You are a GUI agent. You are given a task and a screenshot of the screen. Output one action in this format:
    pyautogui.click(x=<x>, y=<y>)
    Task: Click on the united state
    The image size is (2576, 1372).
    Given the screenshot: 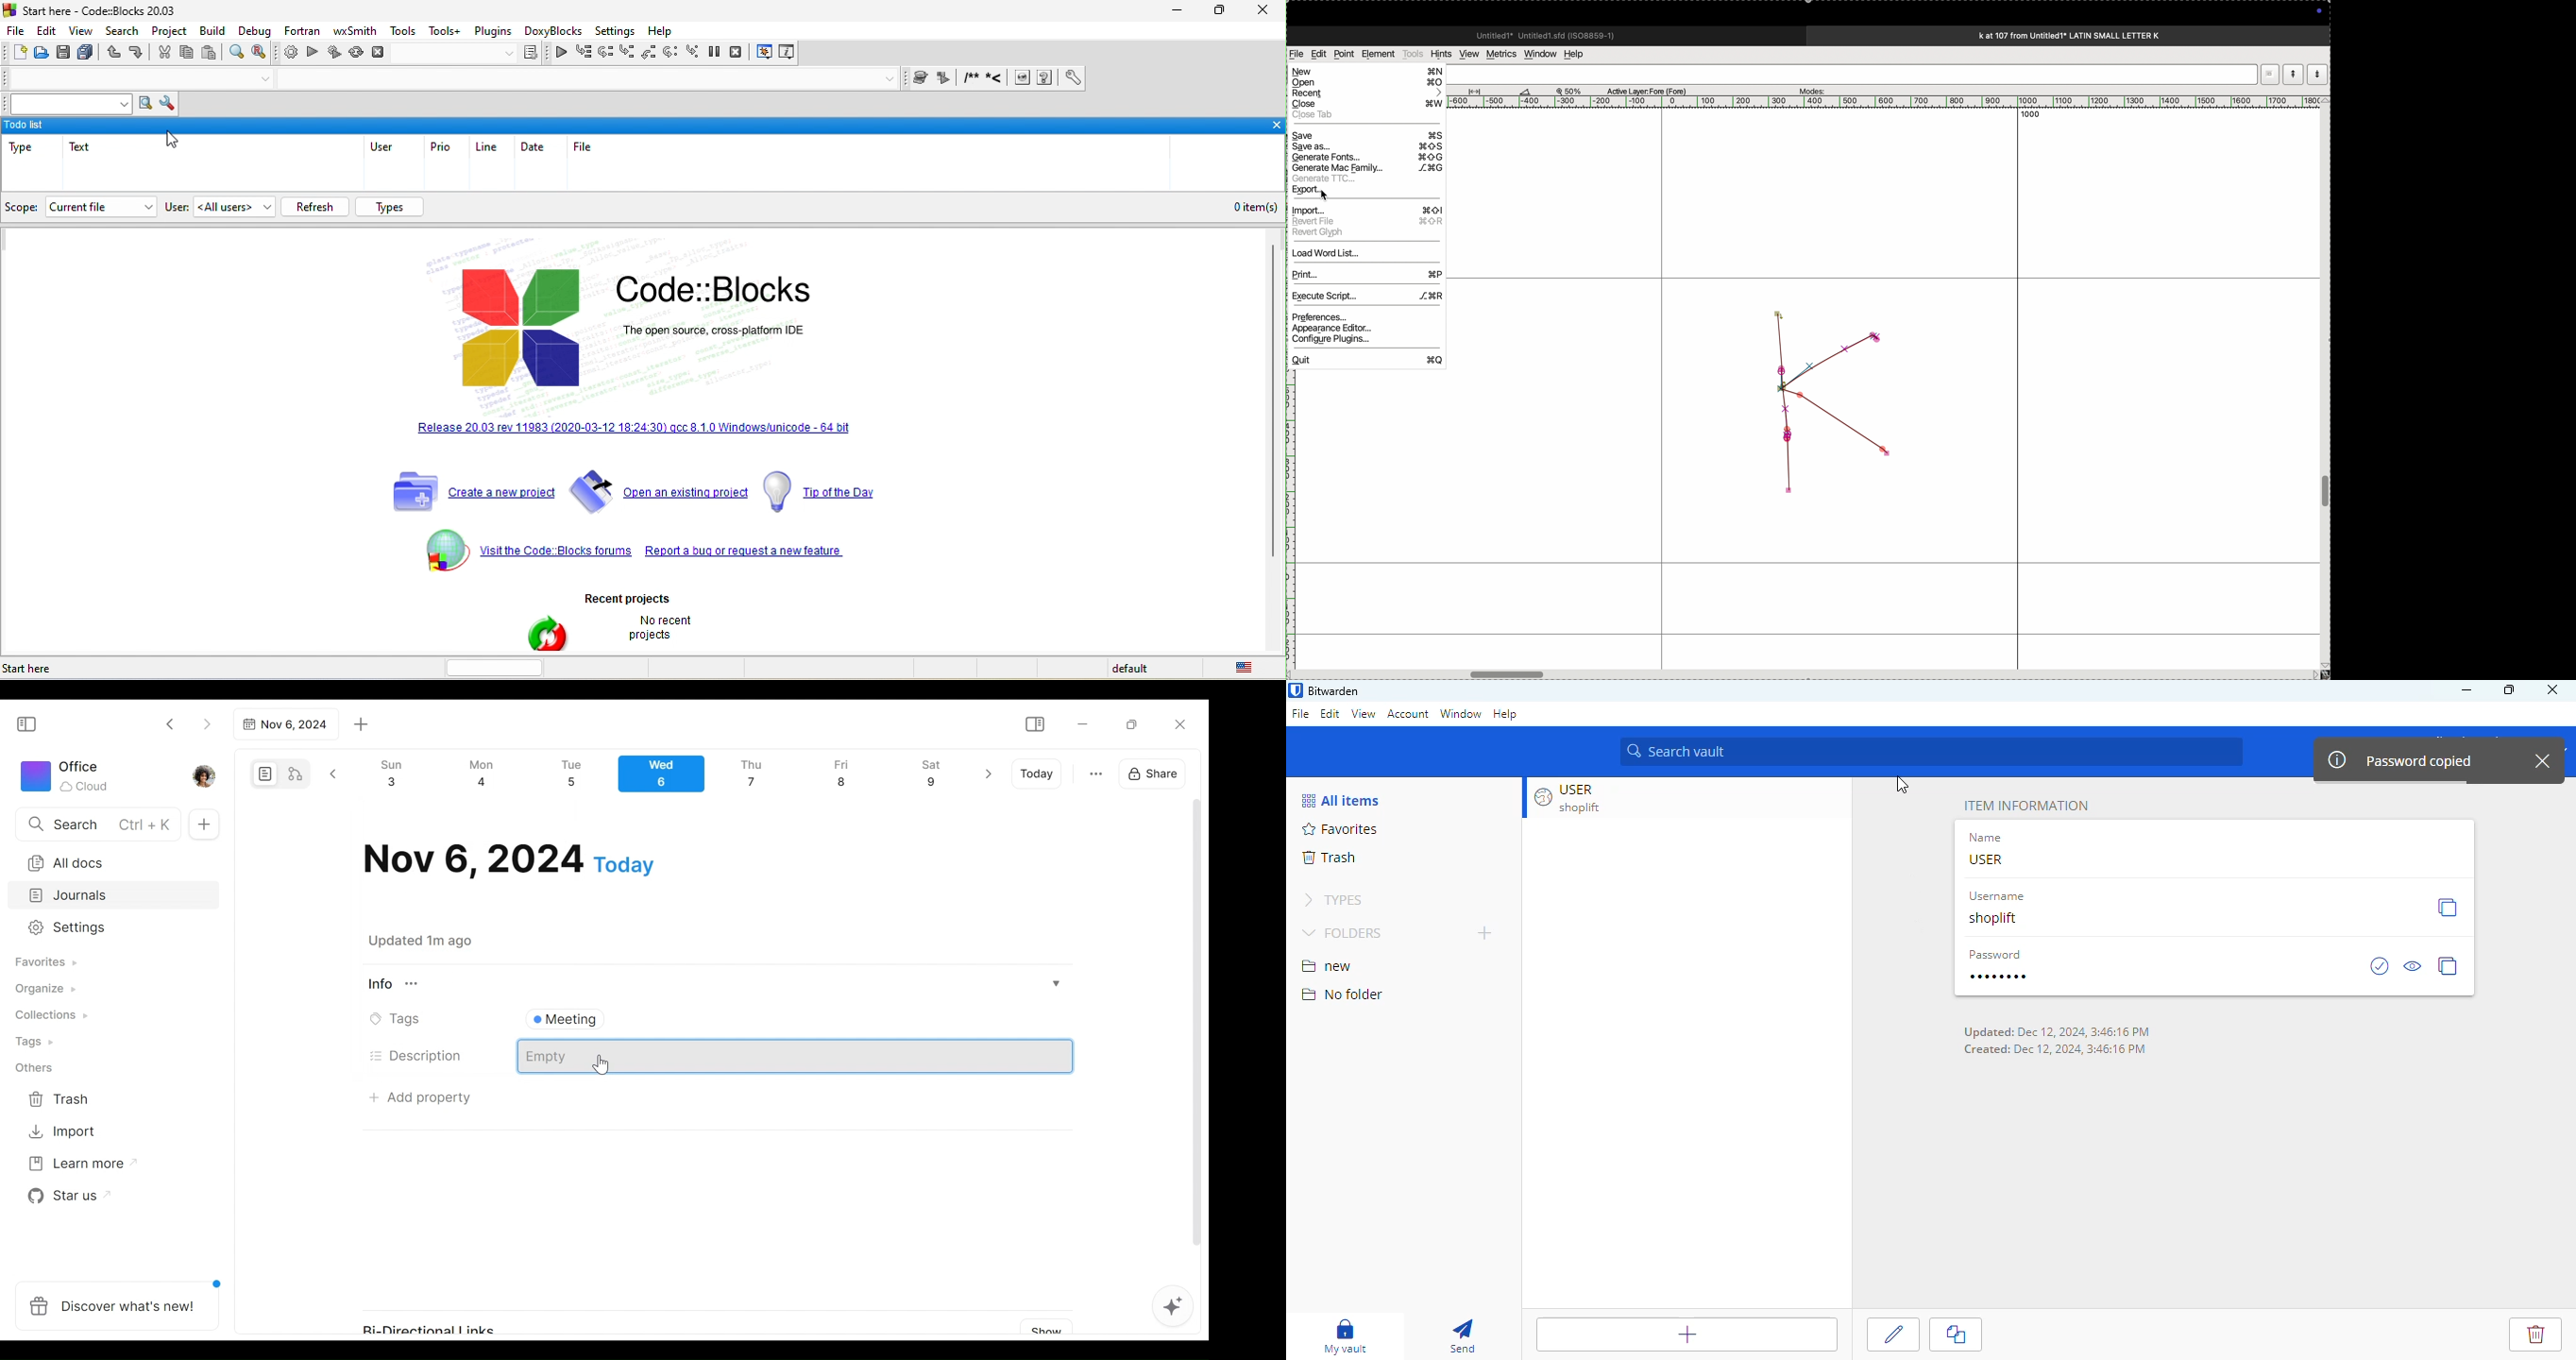 What is the action you would take?
    pyautogui.click(x=1249, y=669)
    